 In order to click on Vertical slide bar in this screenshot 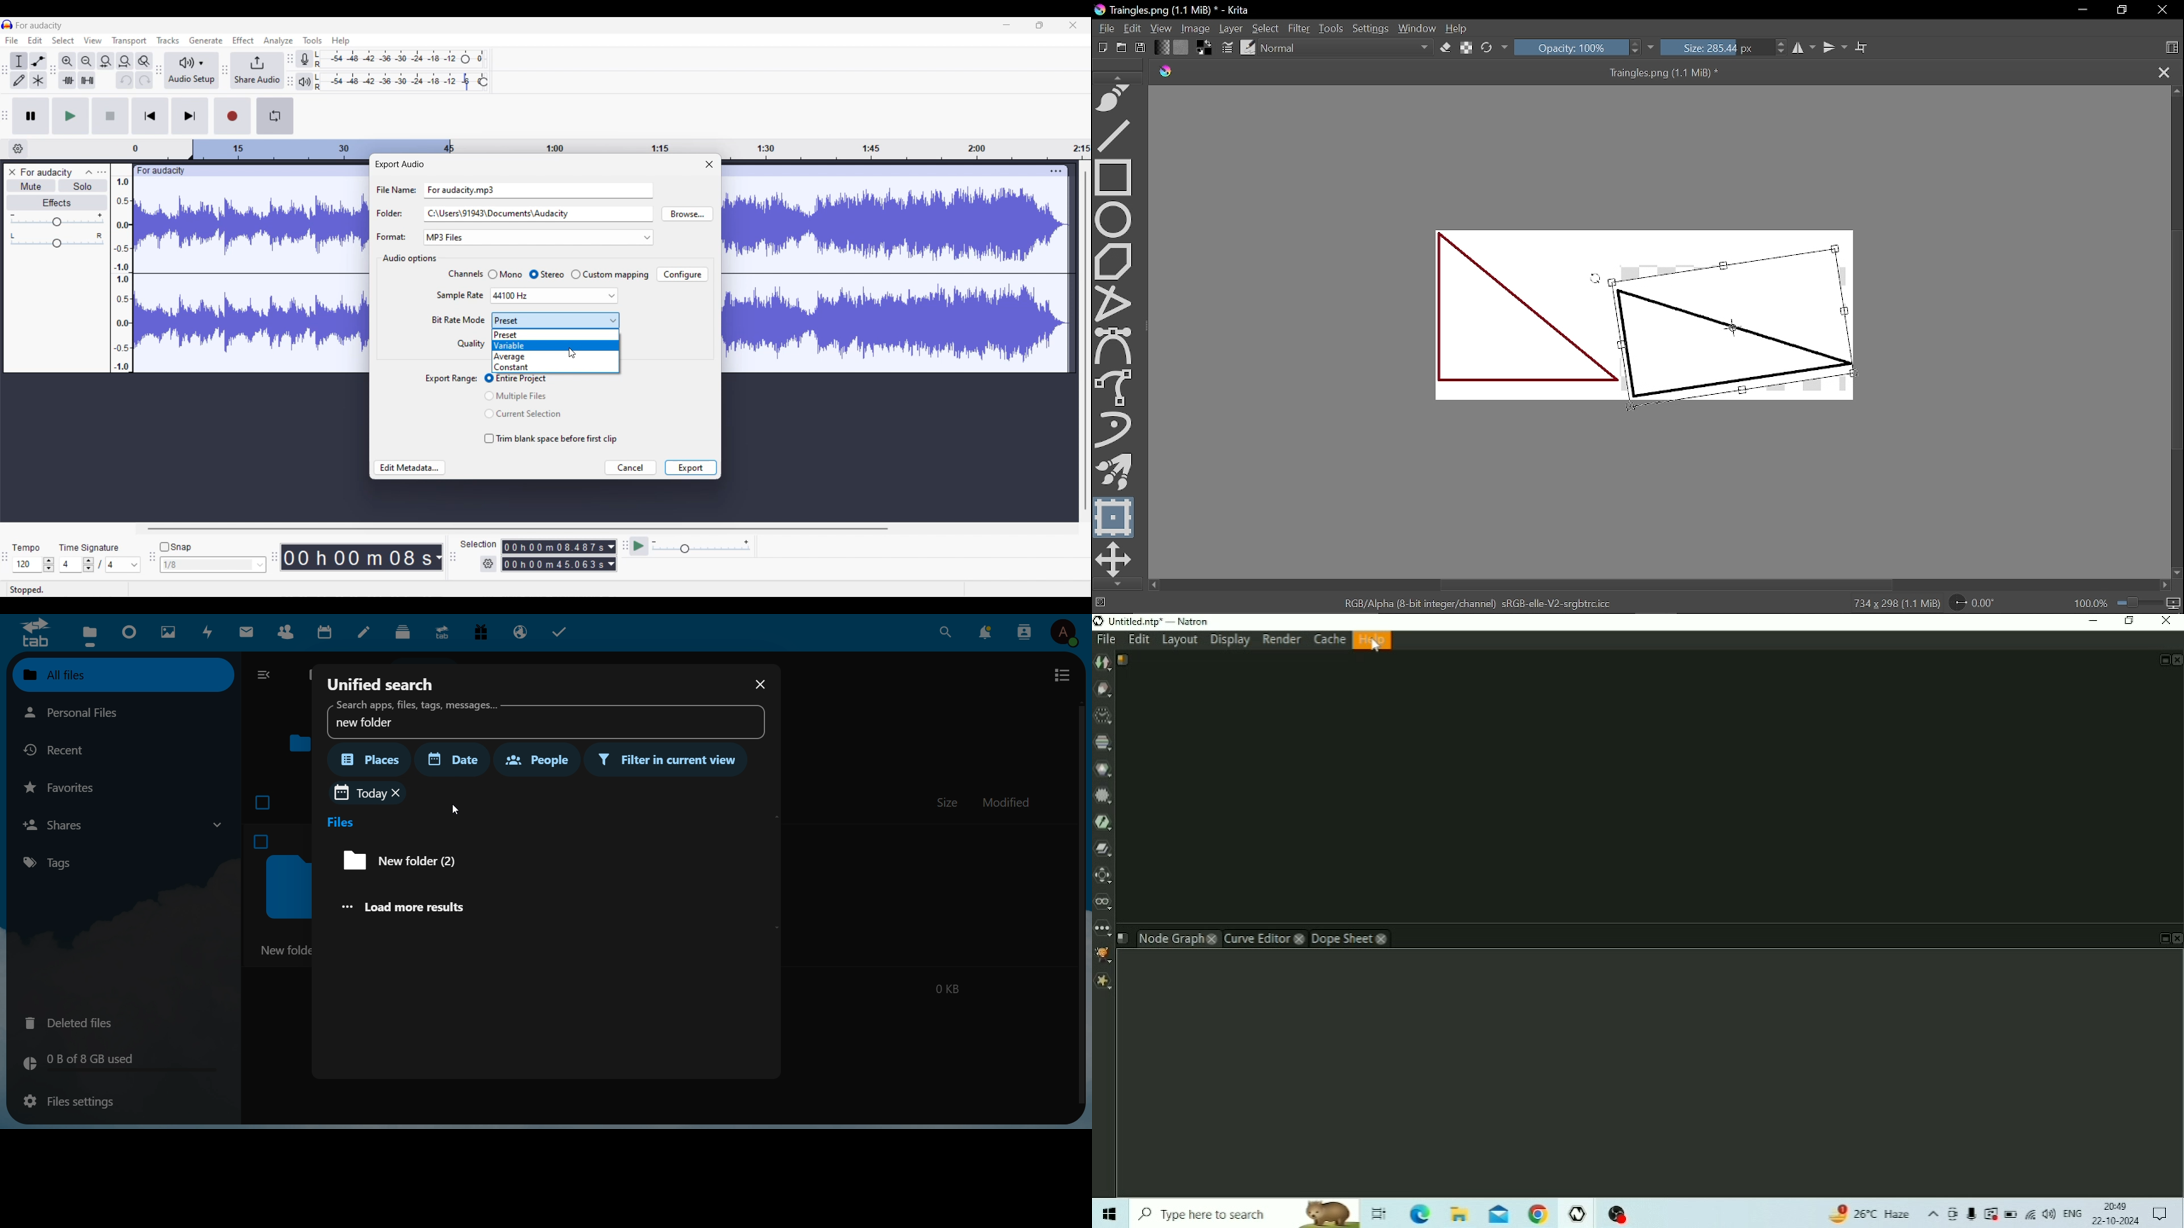, I will do `click(1086, 341)`.